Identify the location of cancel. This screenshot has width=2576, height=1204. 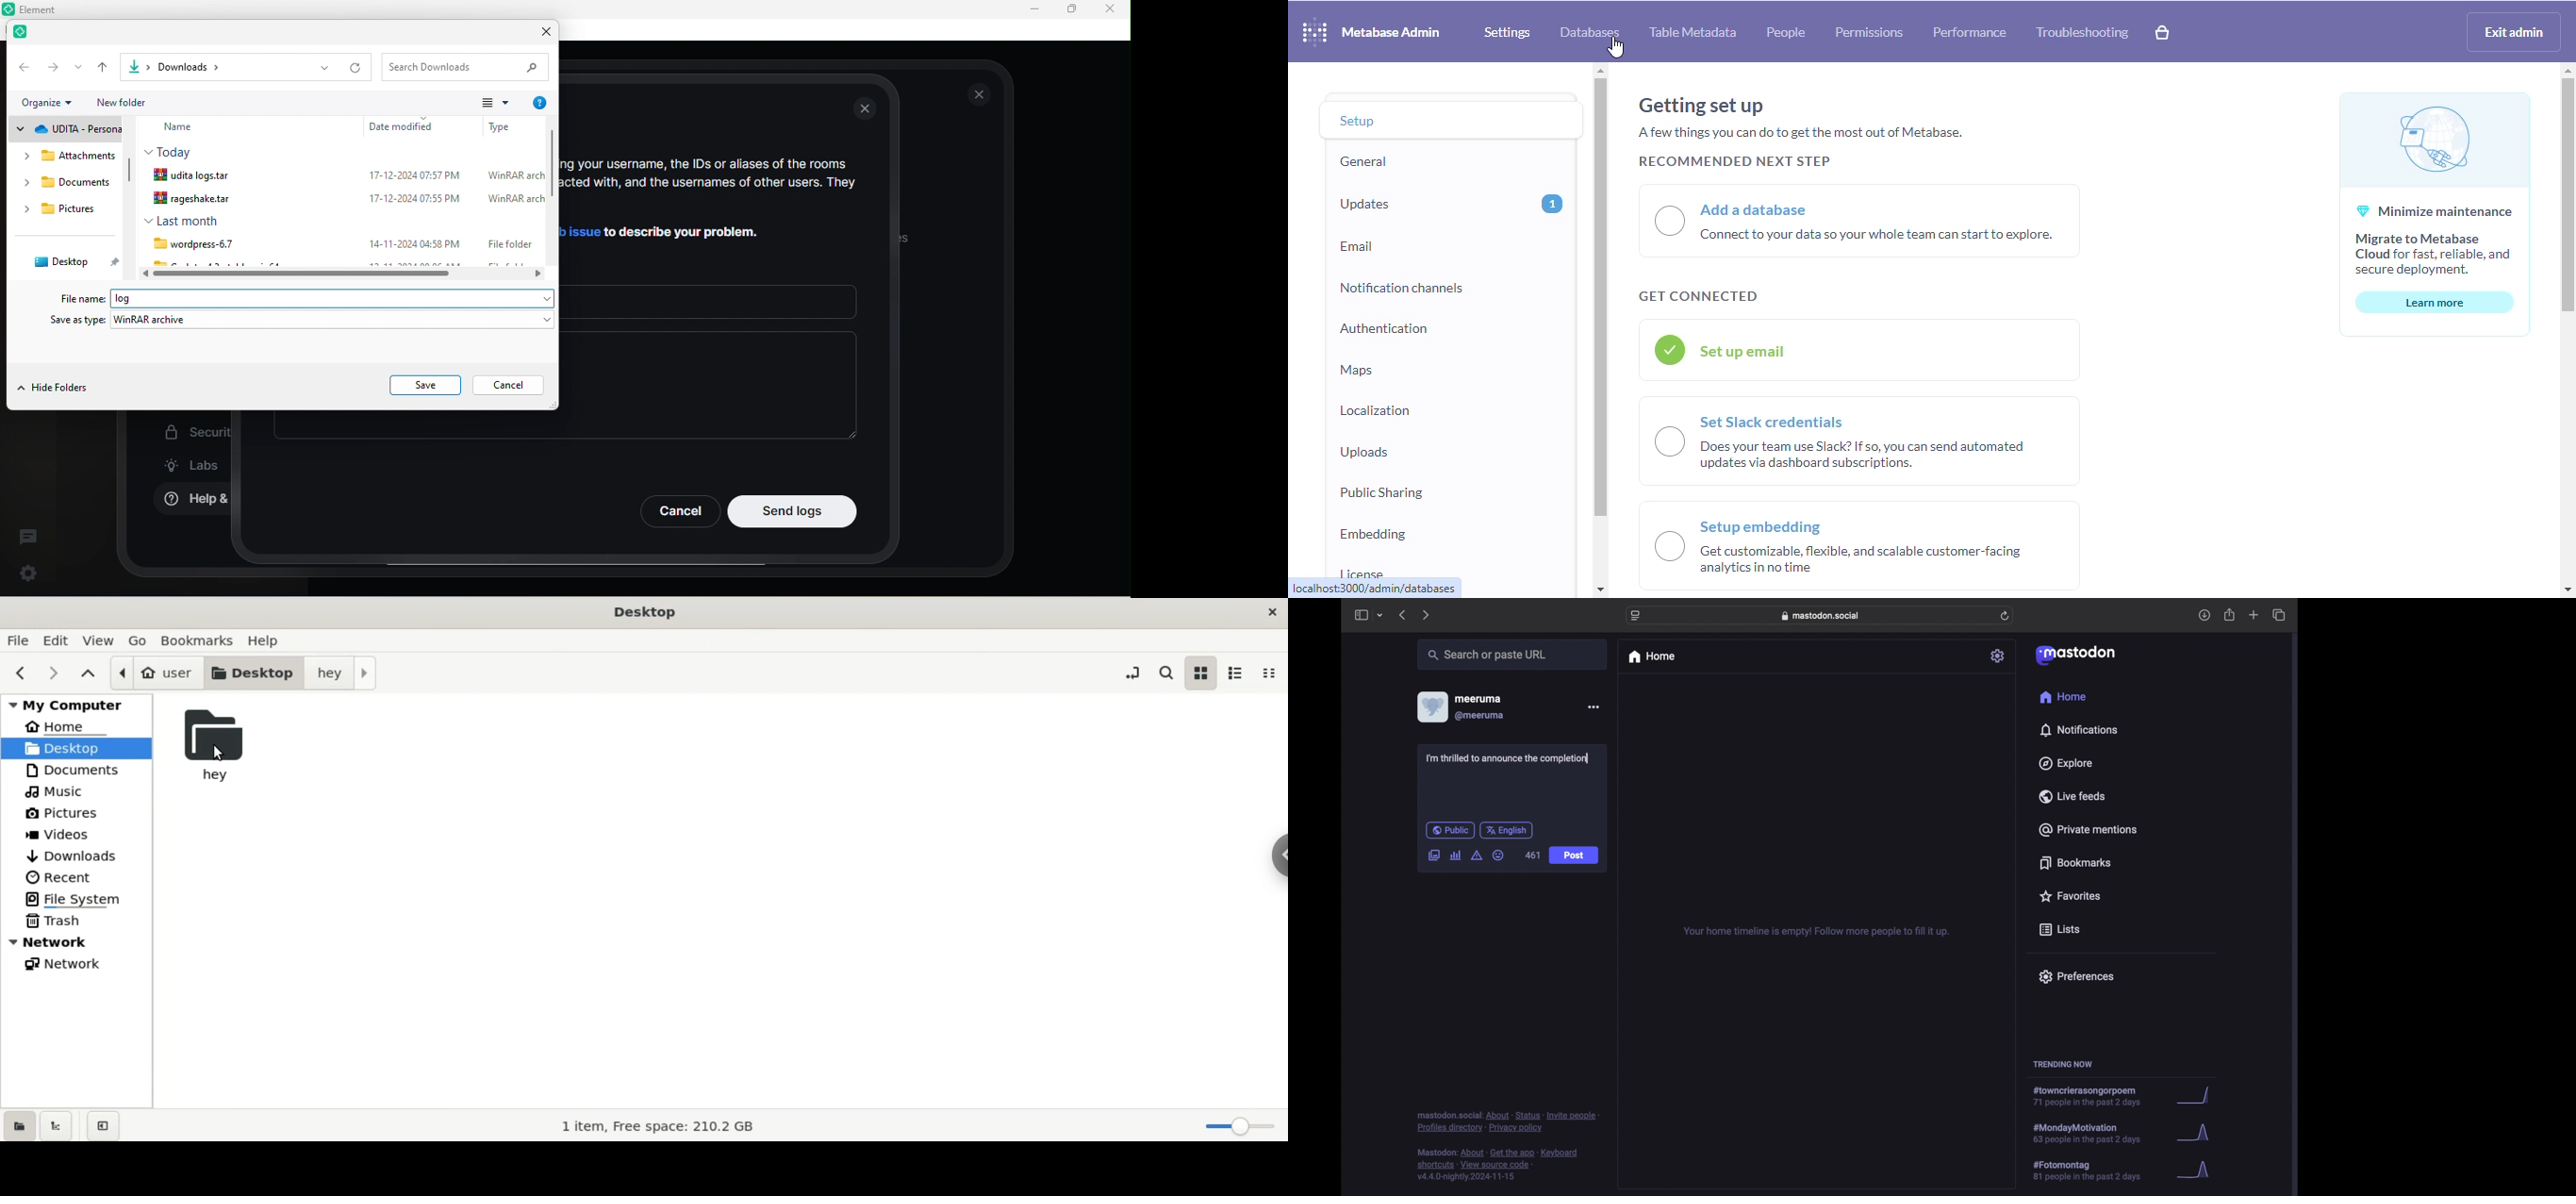
(513, 386).